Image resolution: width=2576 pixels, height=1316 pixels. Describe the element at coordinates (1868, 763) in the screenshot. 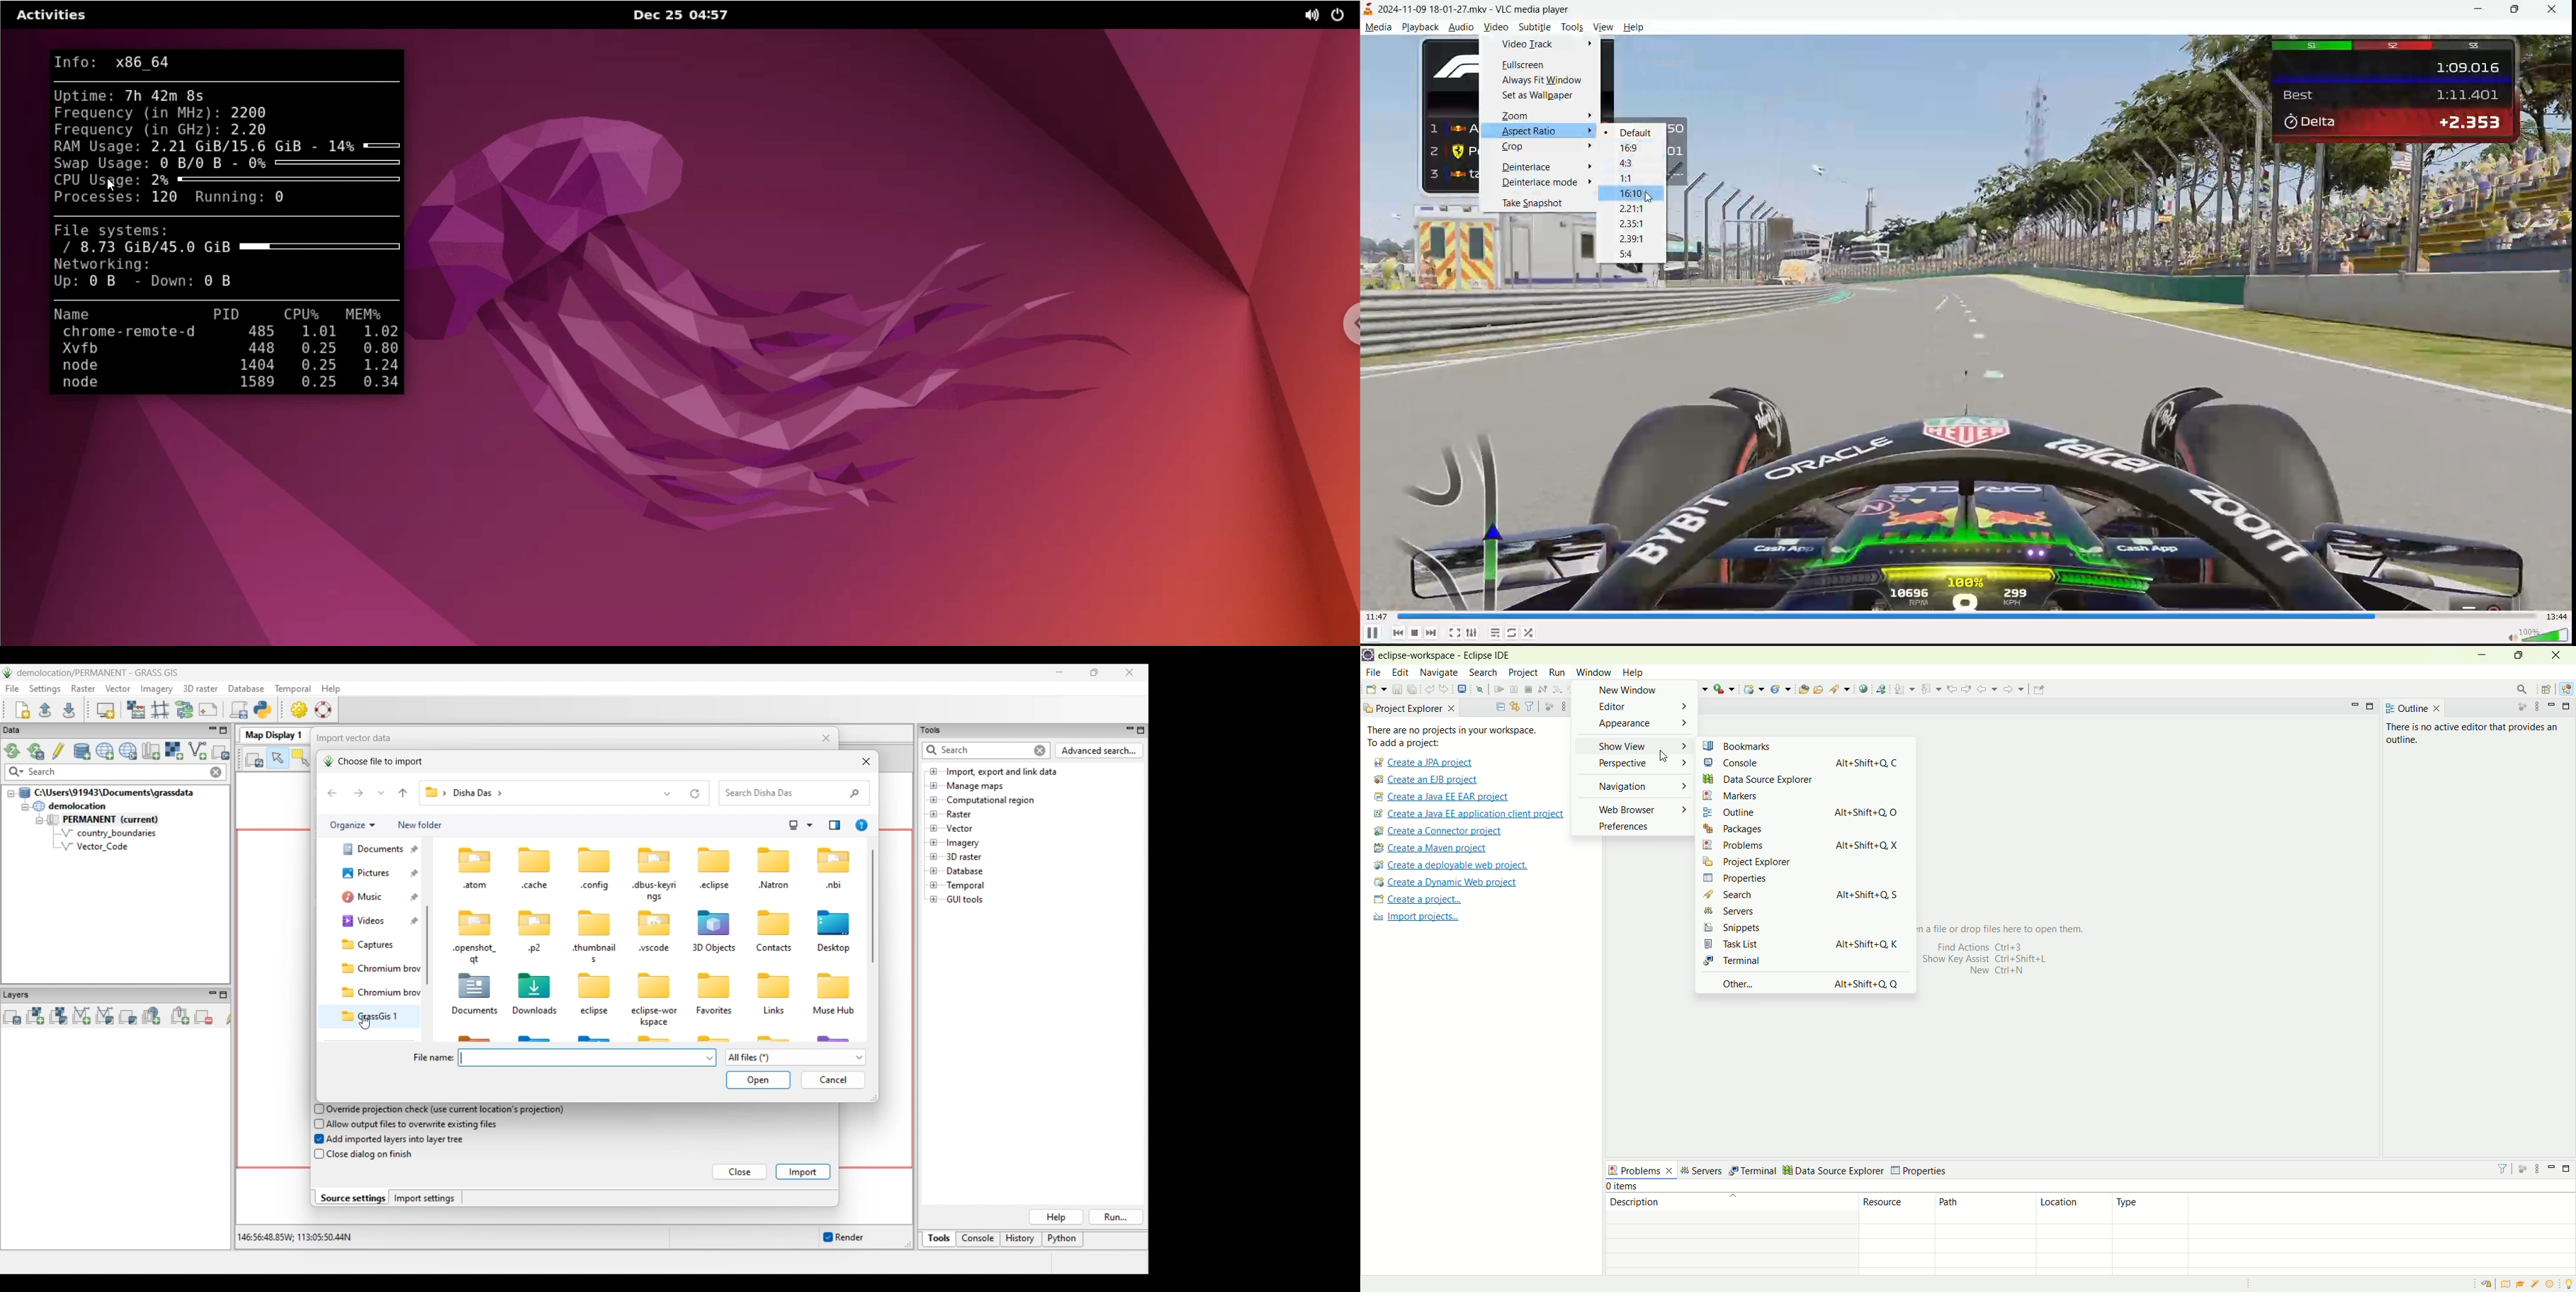

I see `Alt+Shift+Q, C` at that location.